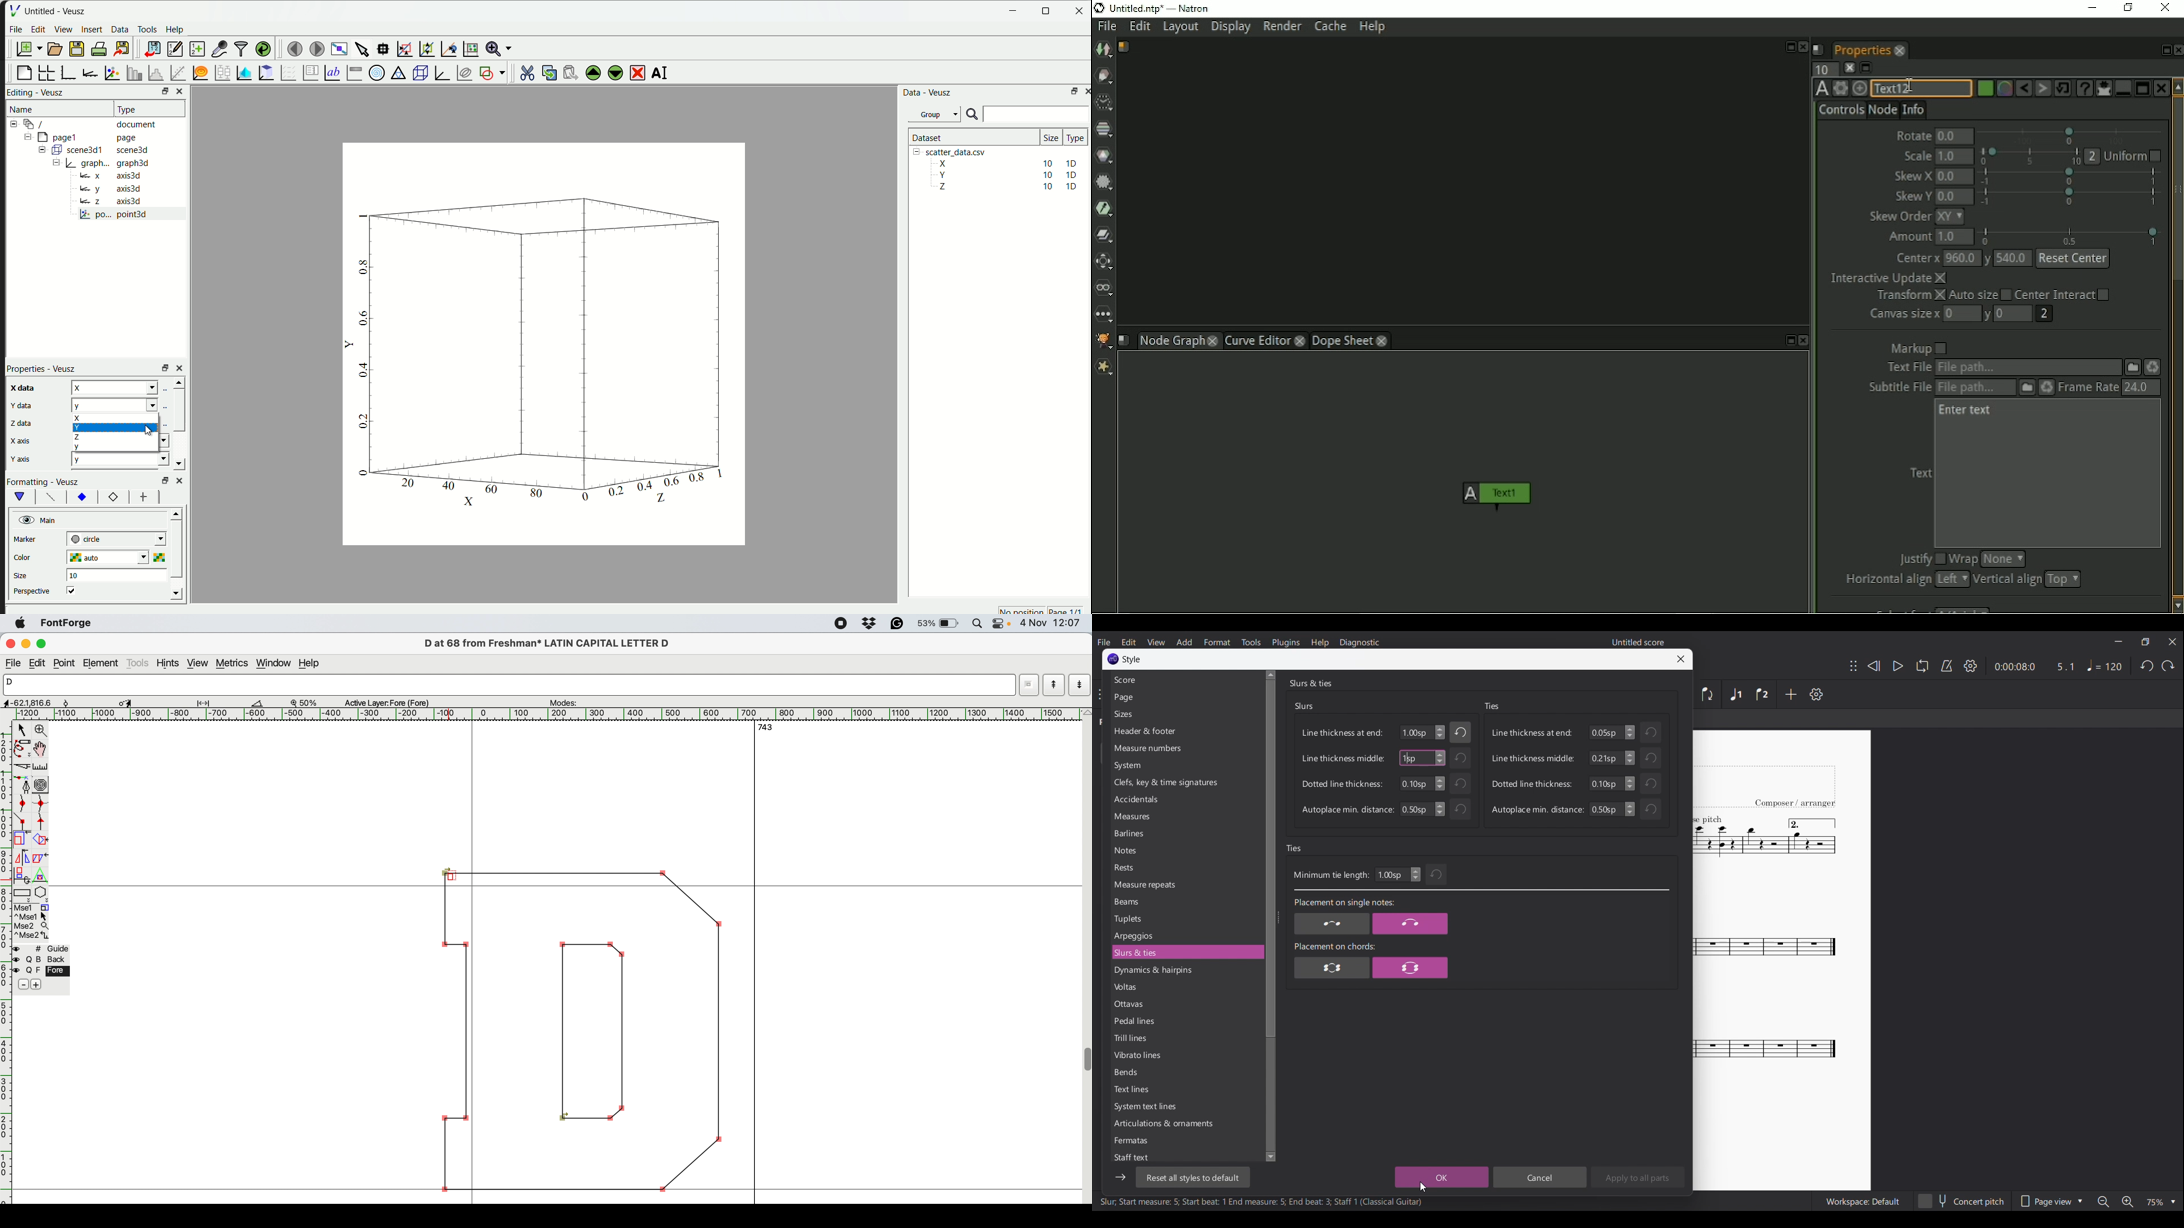  Describe the element at coordinates (21, 840) in the screenshot. I see `scale the selection` at that location.